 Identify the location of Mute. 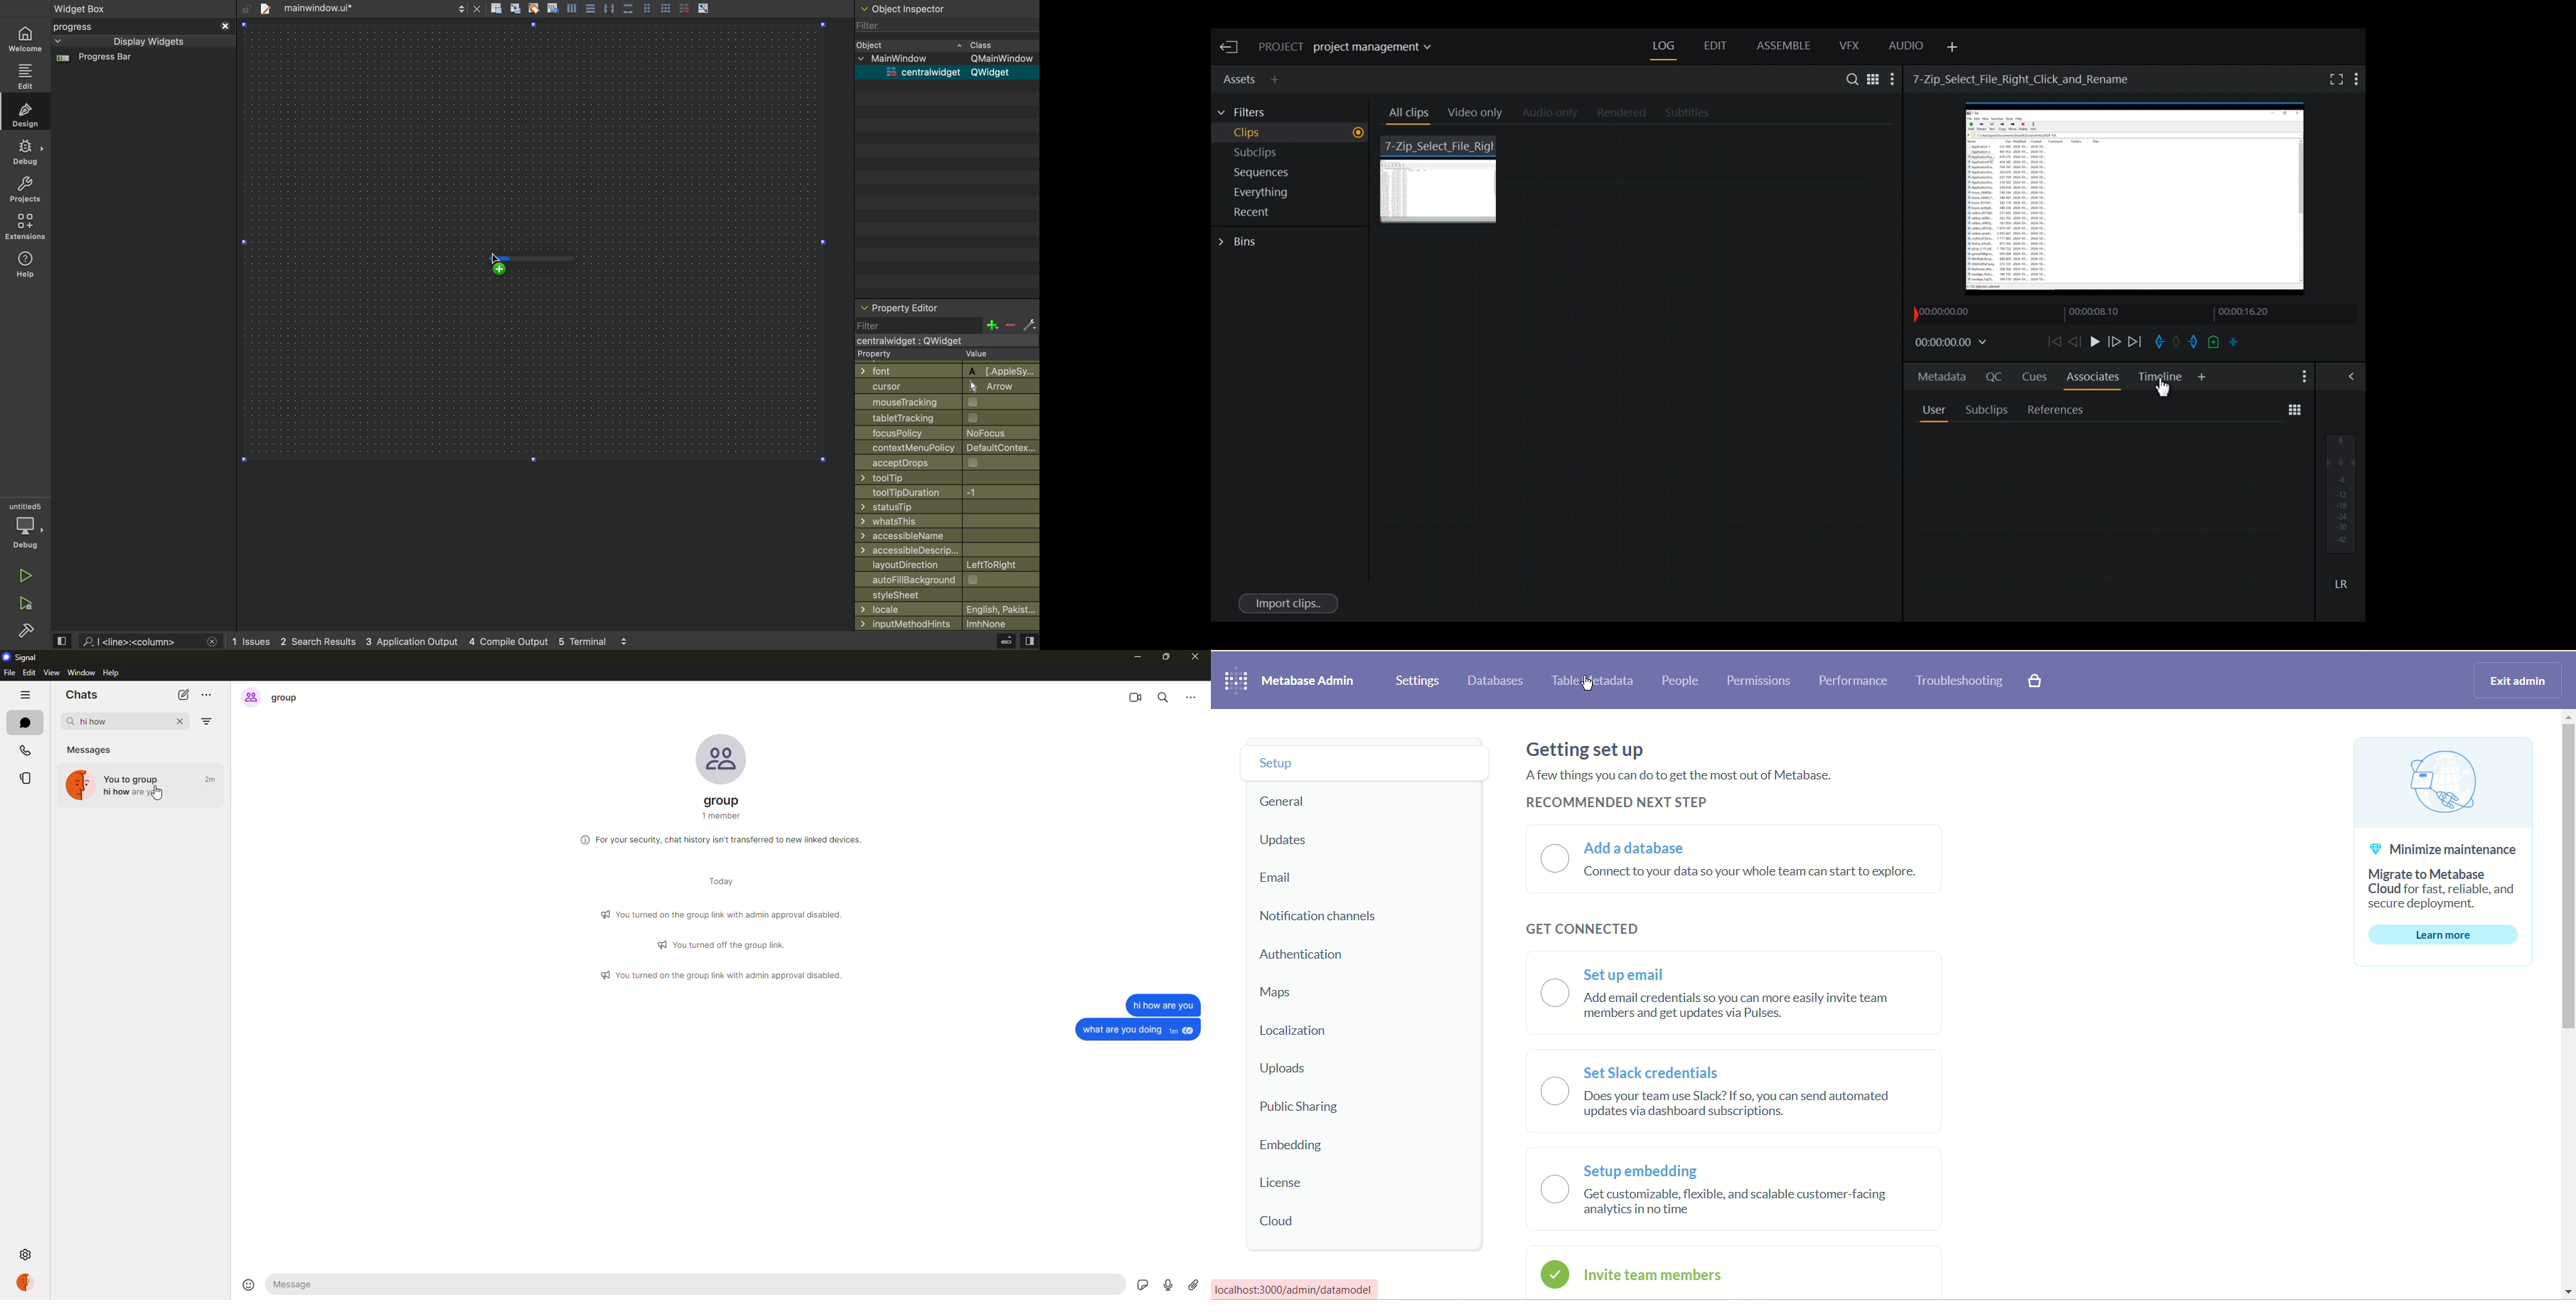
(2342, 583).